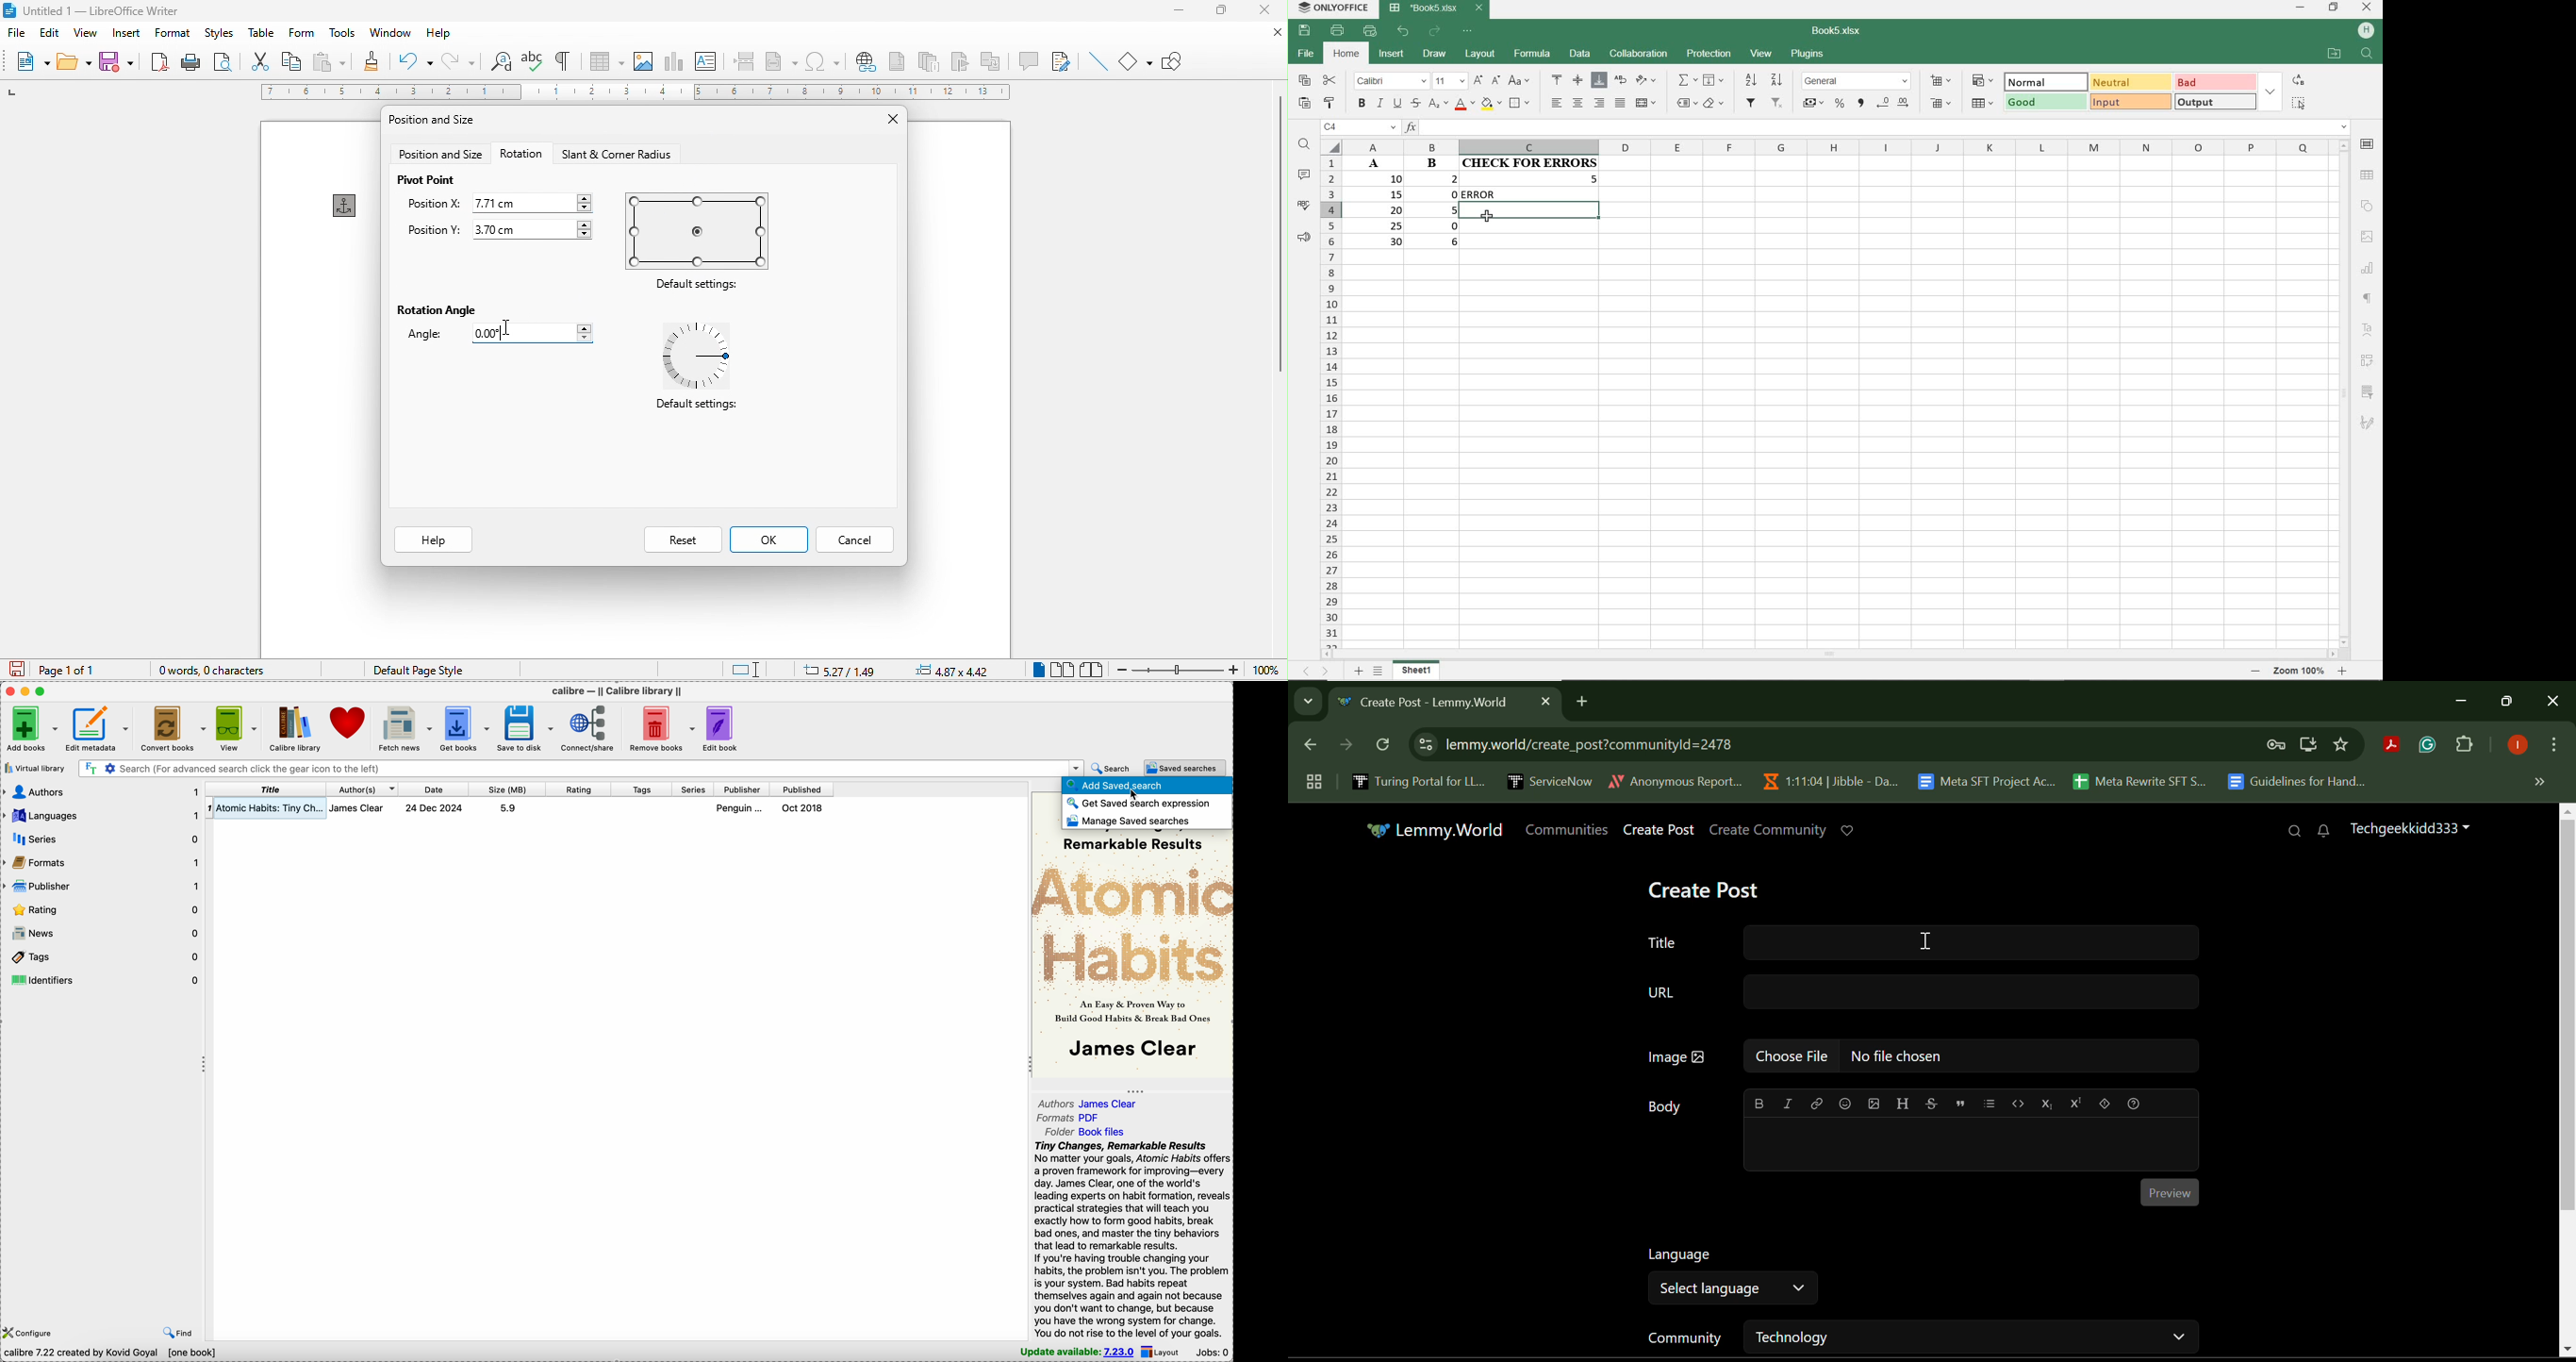  What do you see at coordinates (2294, 832) in the screenshot?
I see `Search` at bounding box center [2294, 832].